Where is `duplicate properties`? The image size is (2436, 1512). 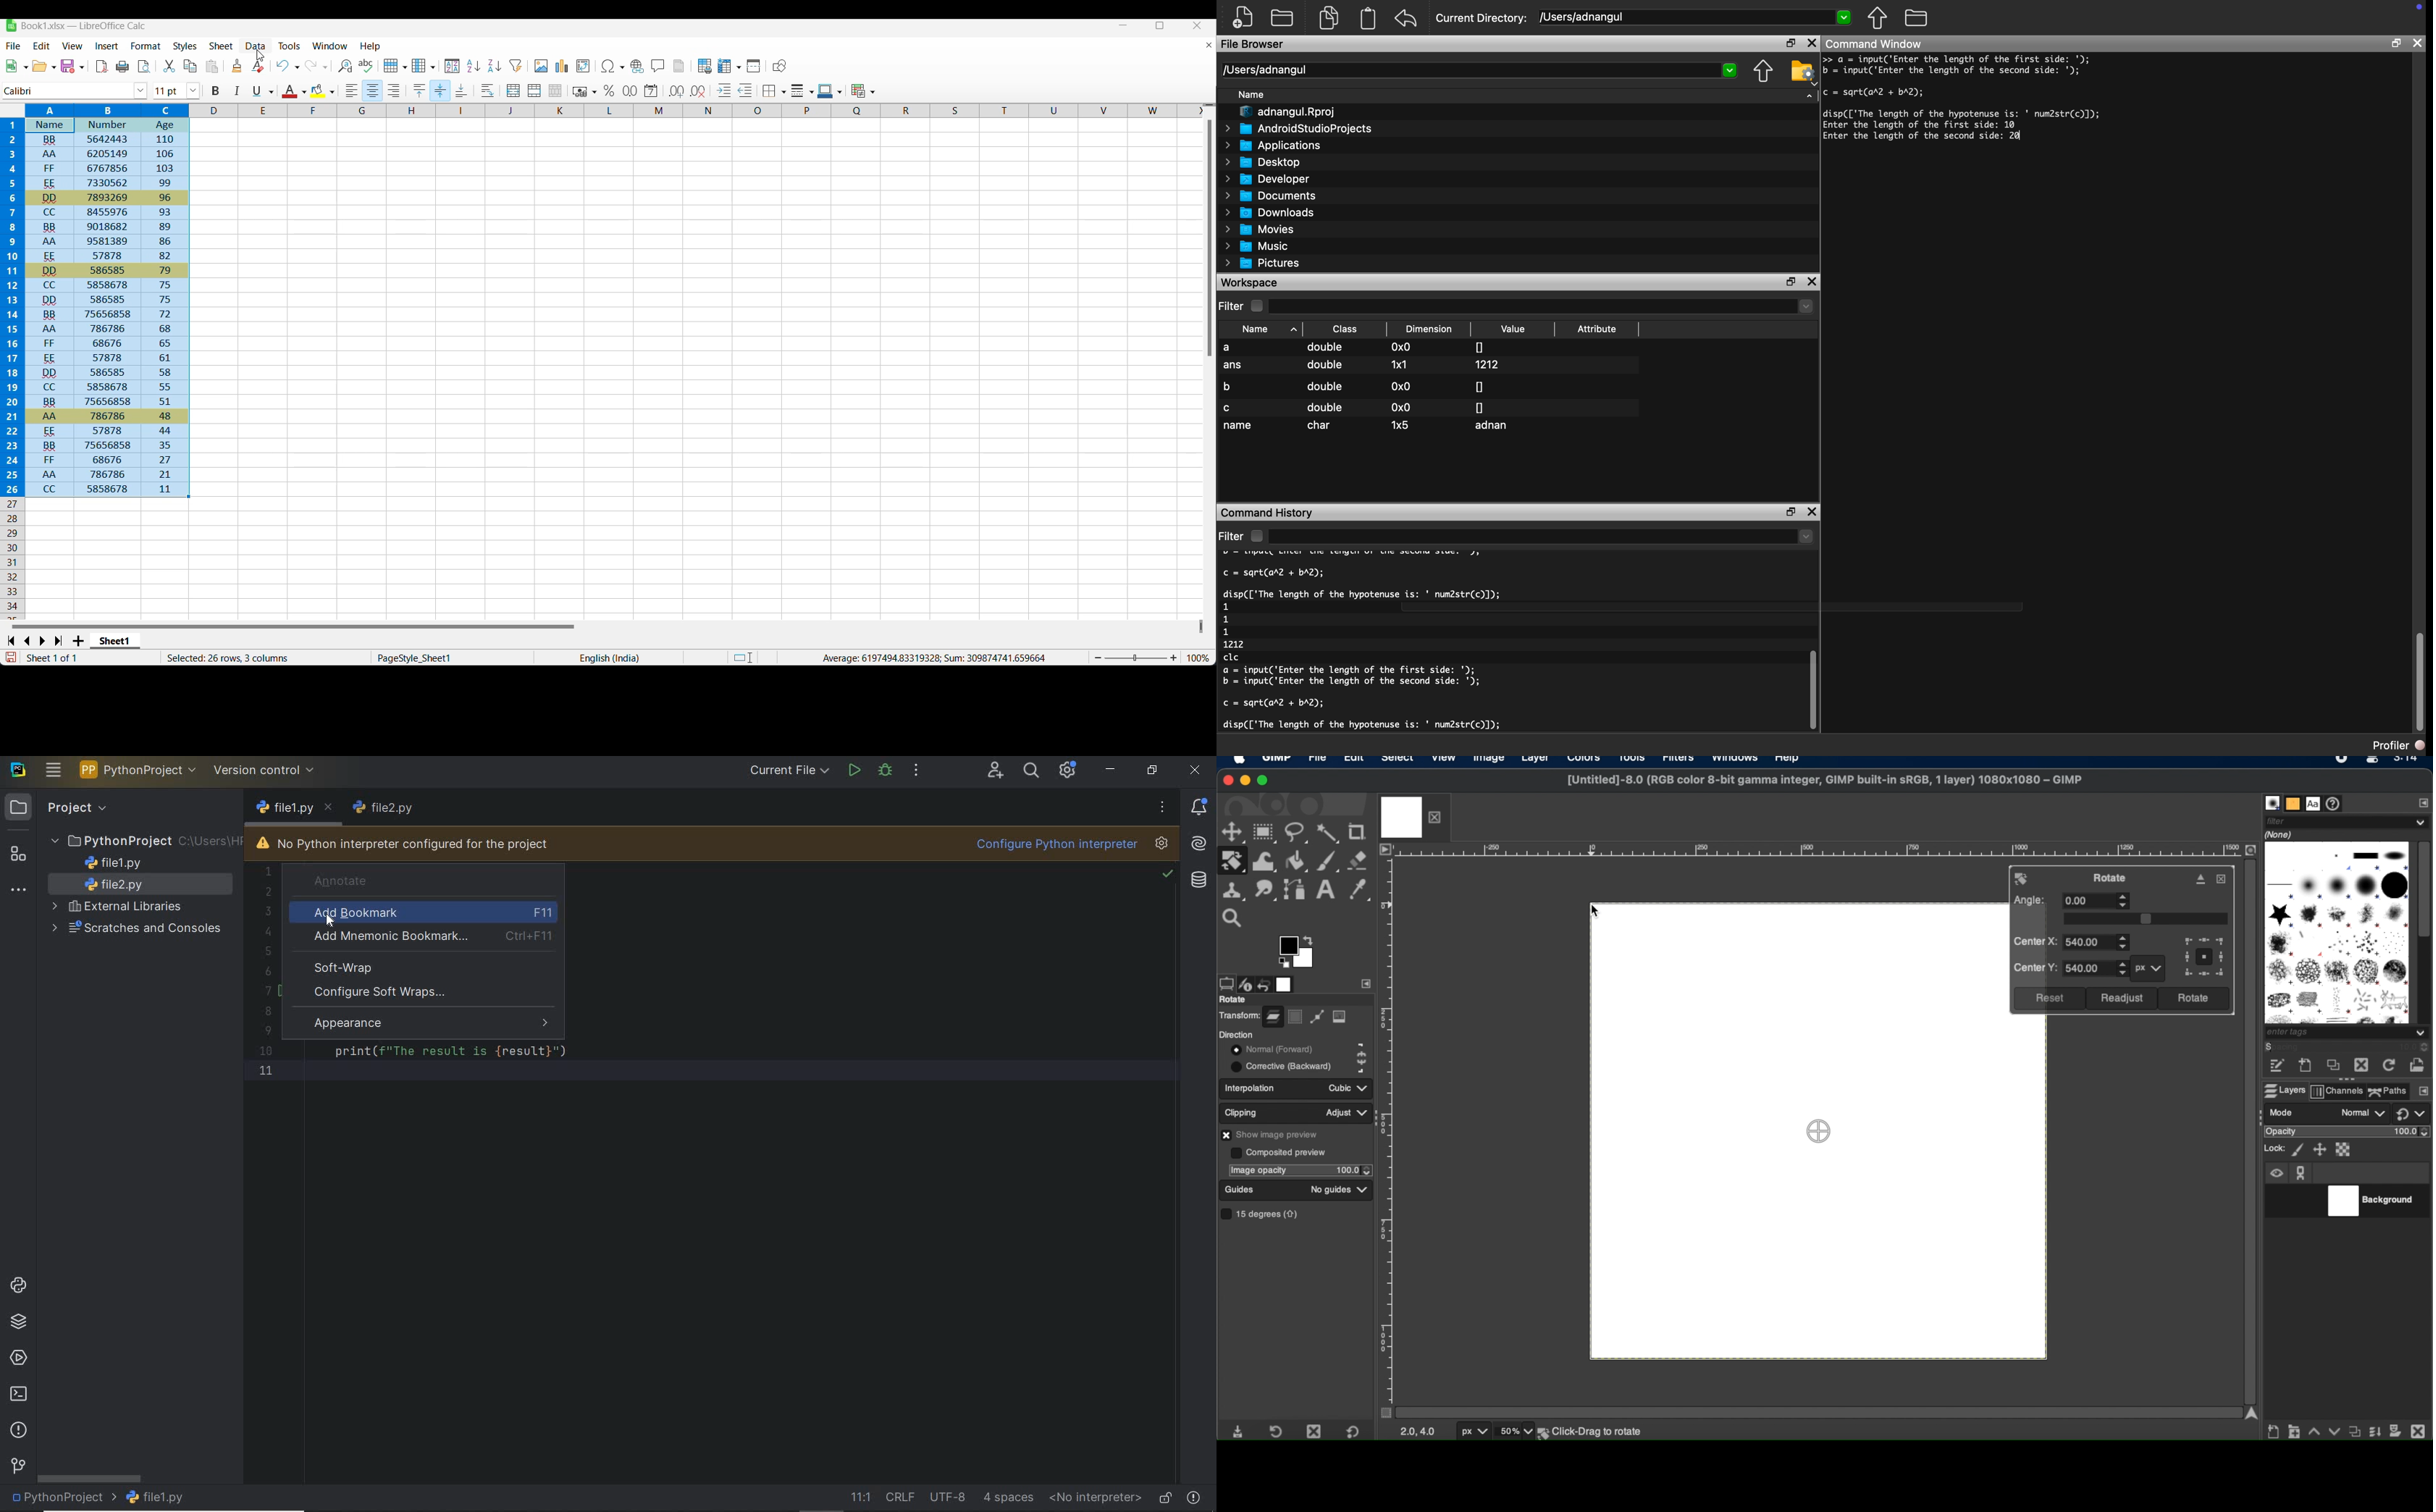 duplicate properties is located at coordinates (2353, 1428).